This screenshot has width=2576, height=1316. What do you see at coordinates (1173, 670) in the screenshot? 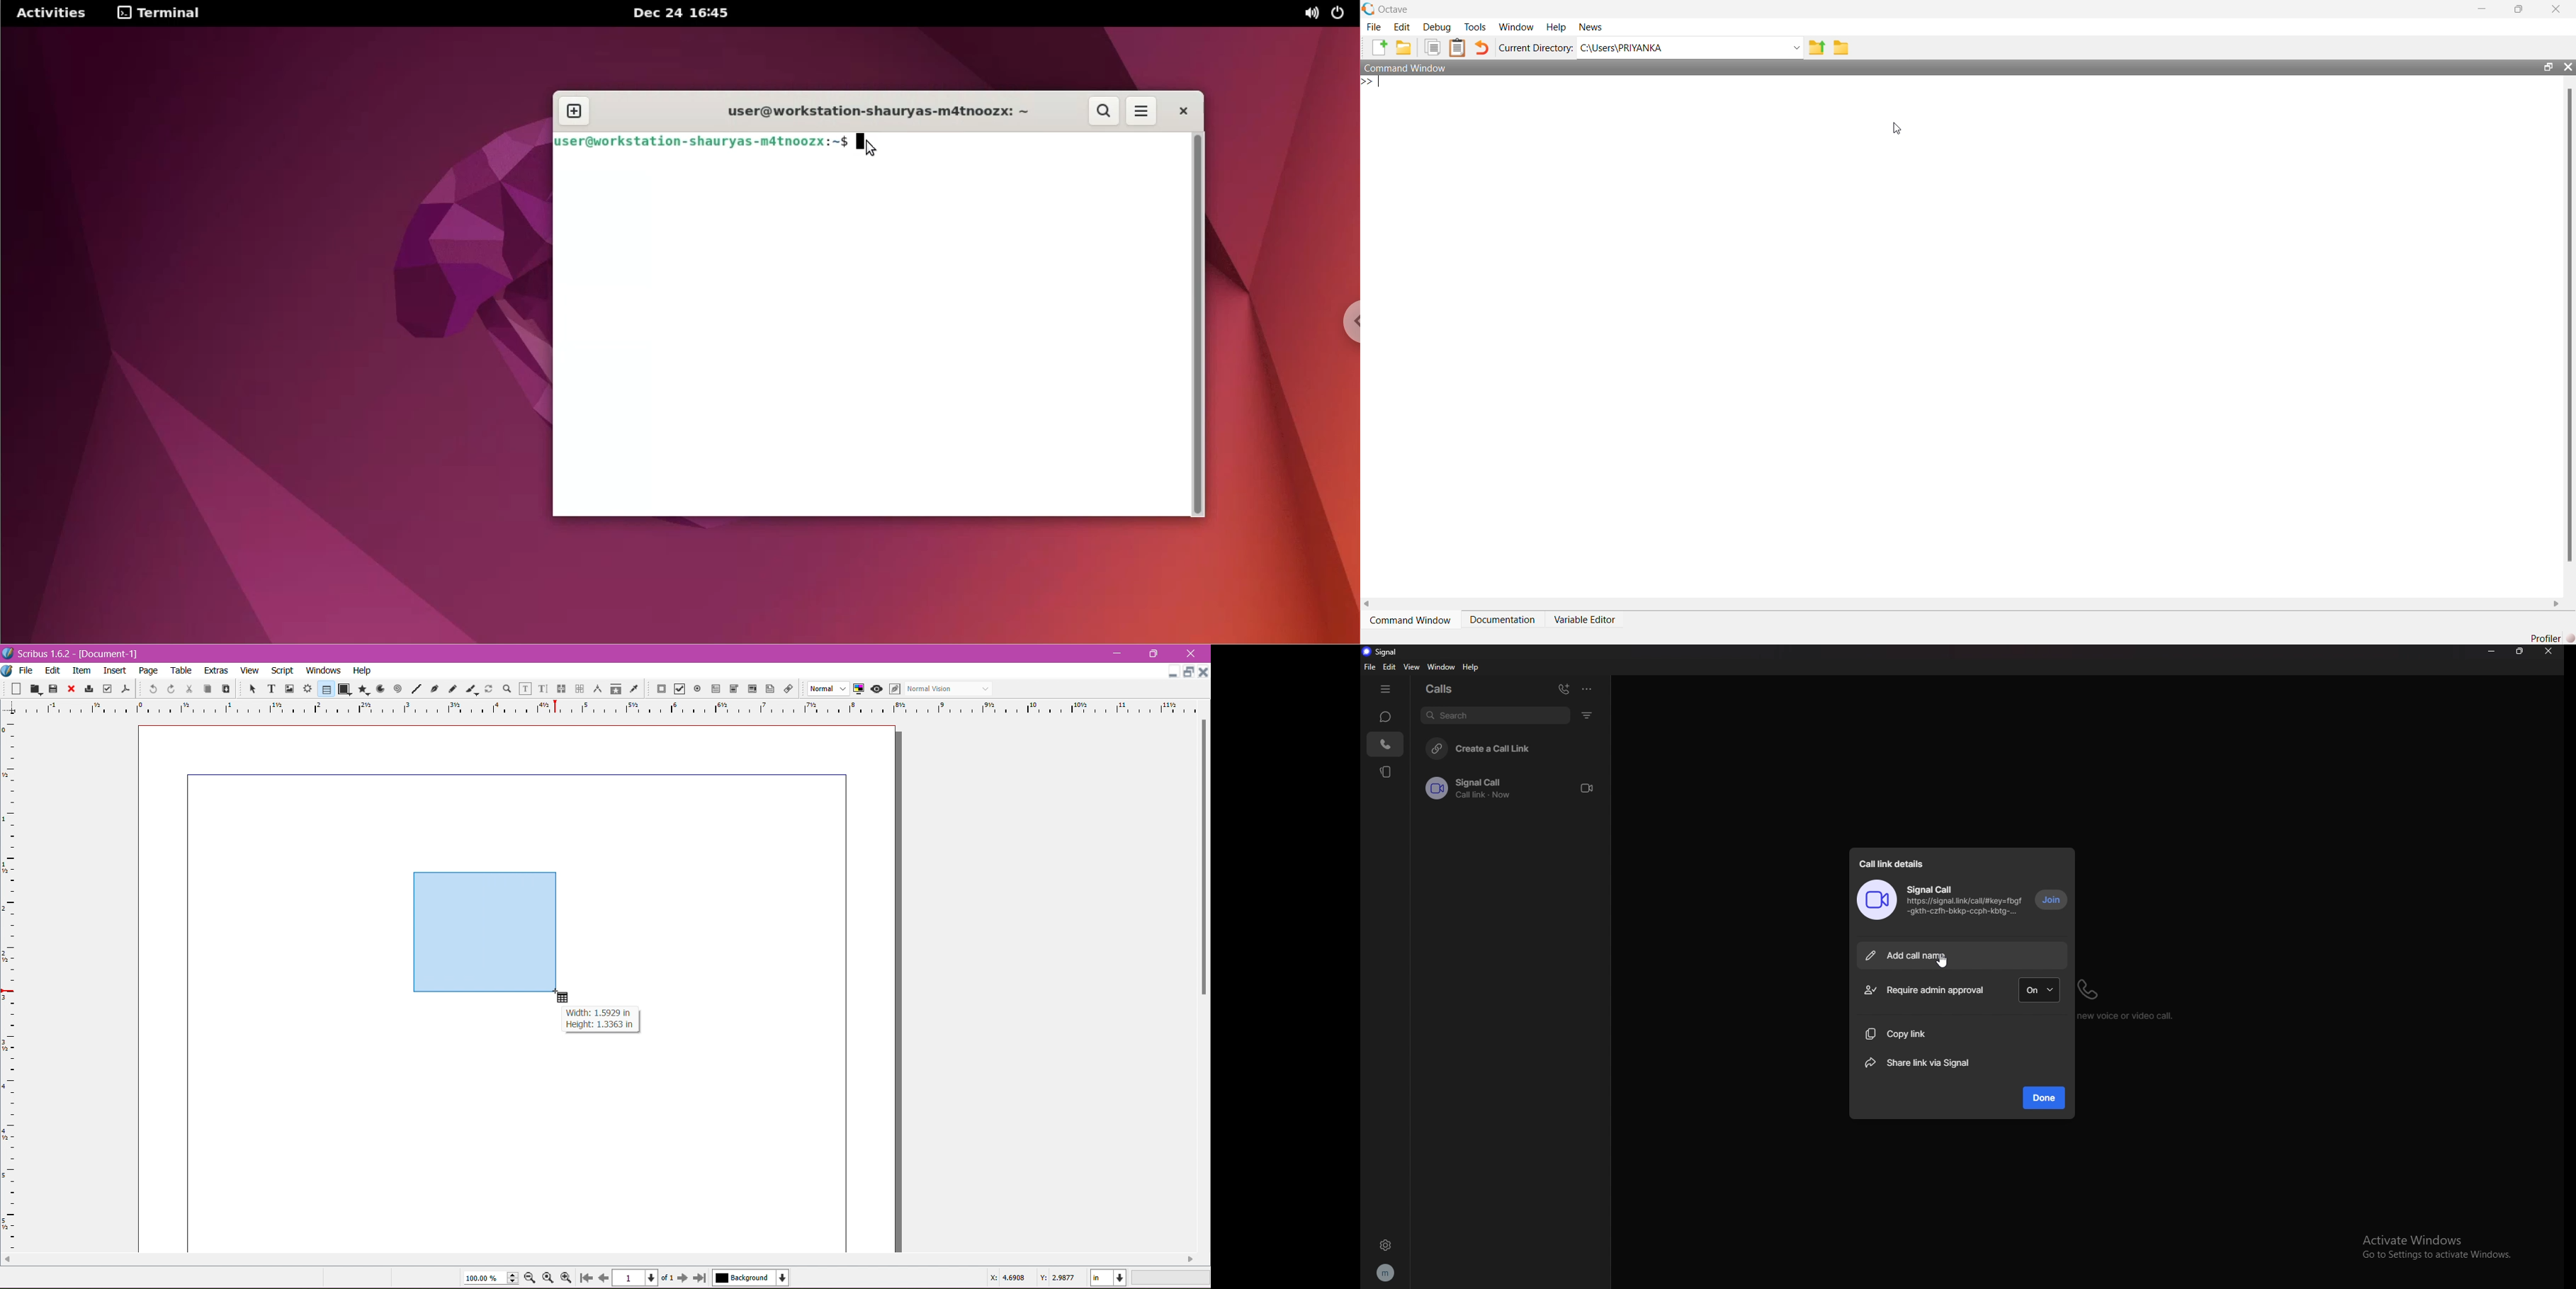
I see `Minimize` at bounding box center [1173, 670].